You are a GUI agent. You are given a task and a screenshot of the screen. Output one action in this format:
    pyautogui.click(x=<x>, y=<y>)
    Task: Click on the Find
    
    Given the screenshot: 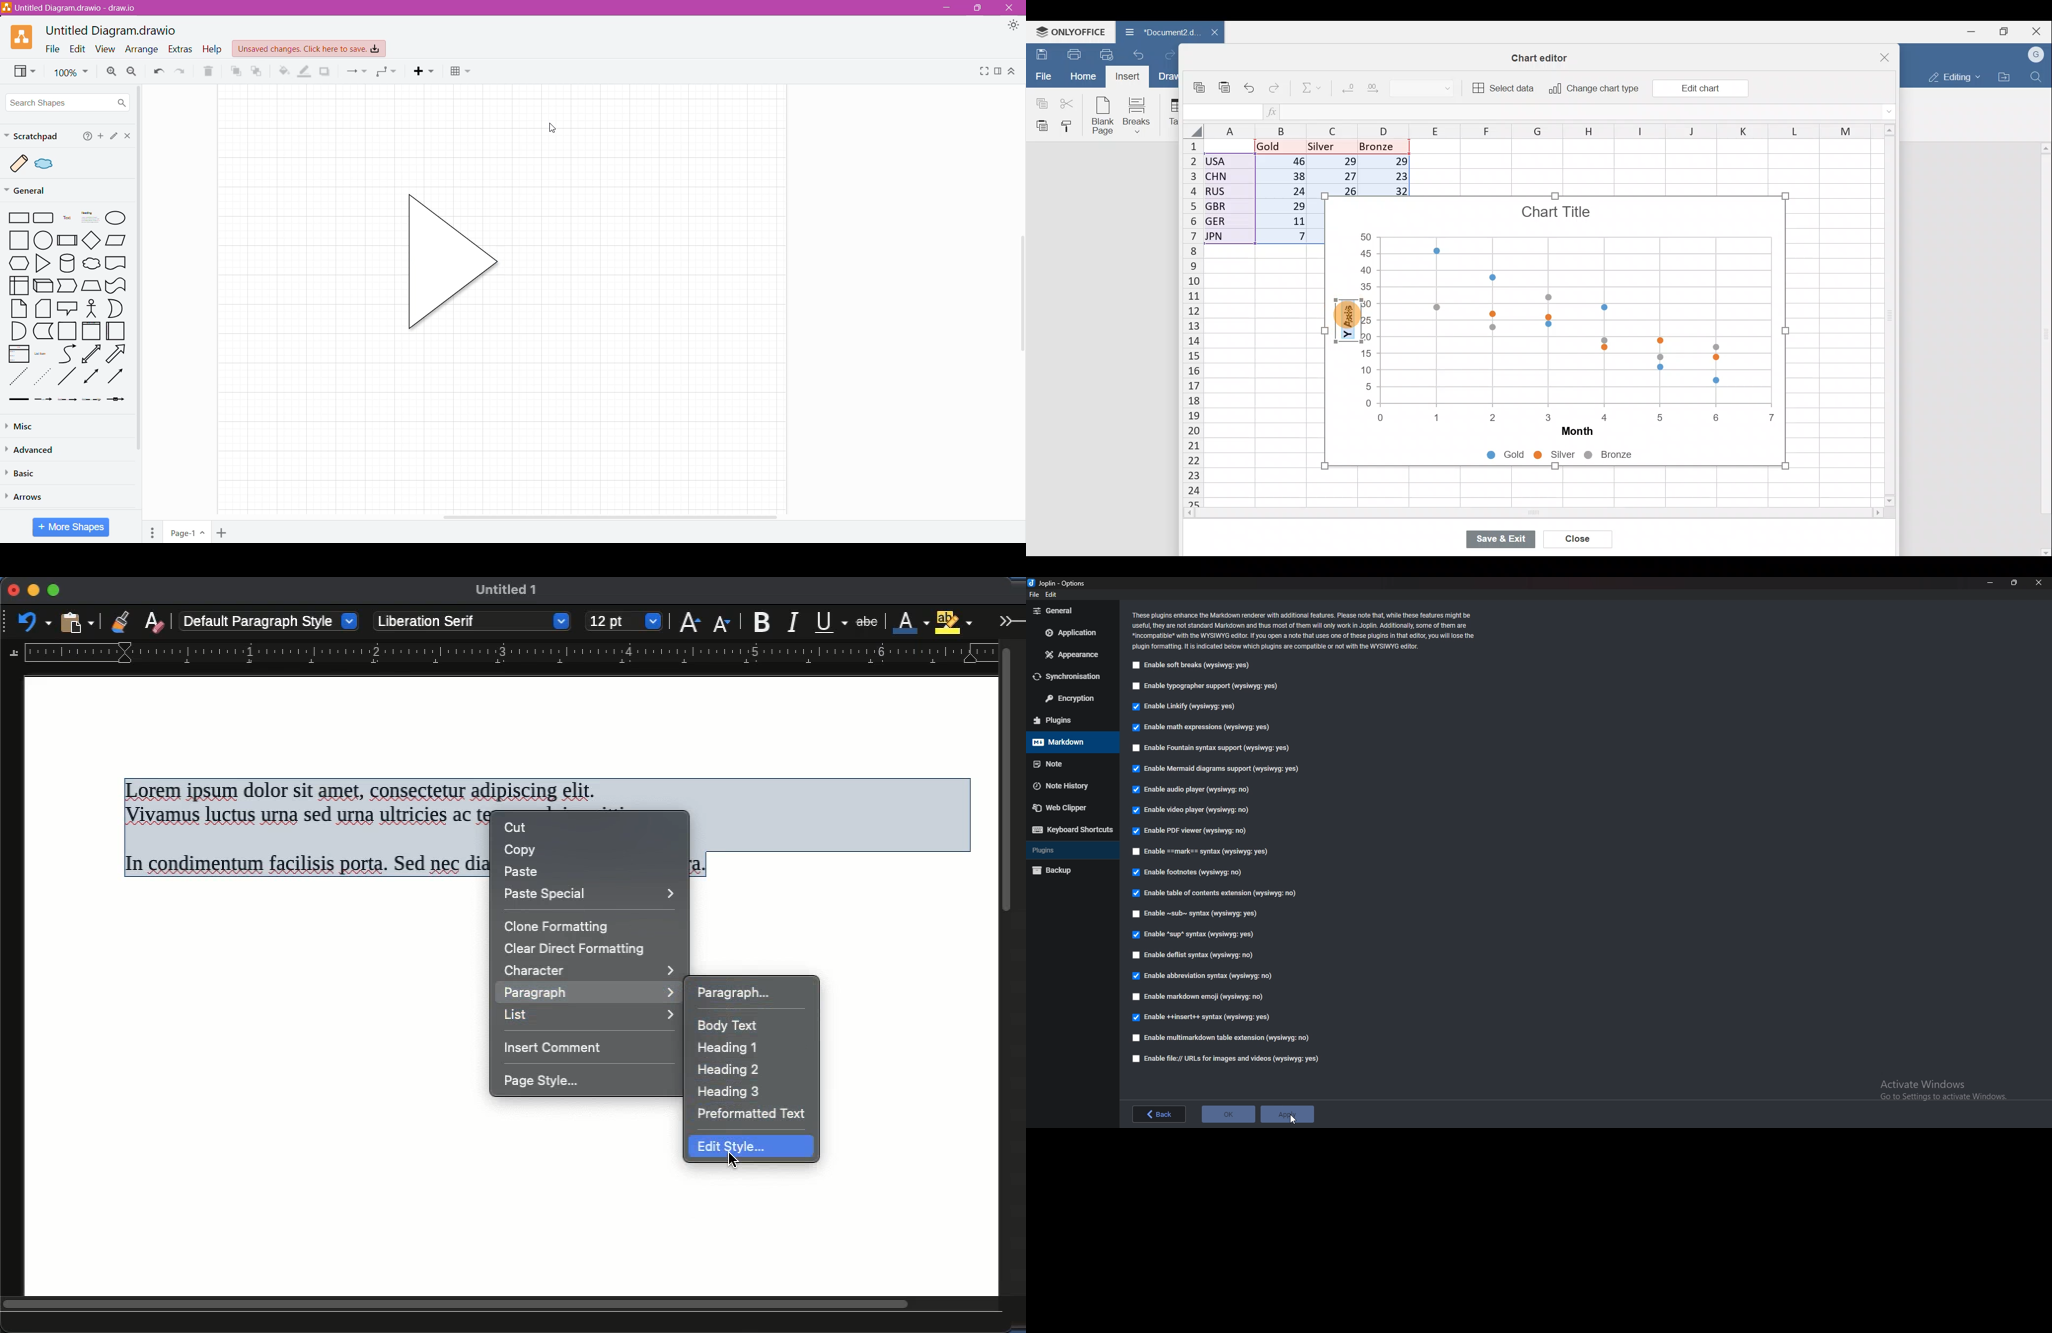 What is the action you would take?
    pyautogui.click(x=2037, y=77)
    